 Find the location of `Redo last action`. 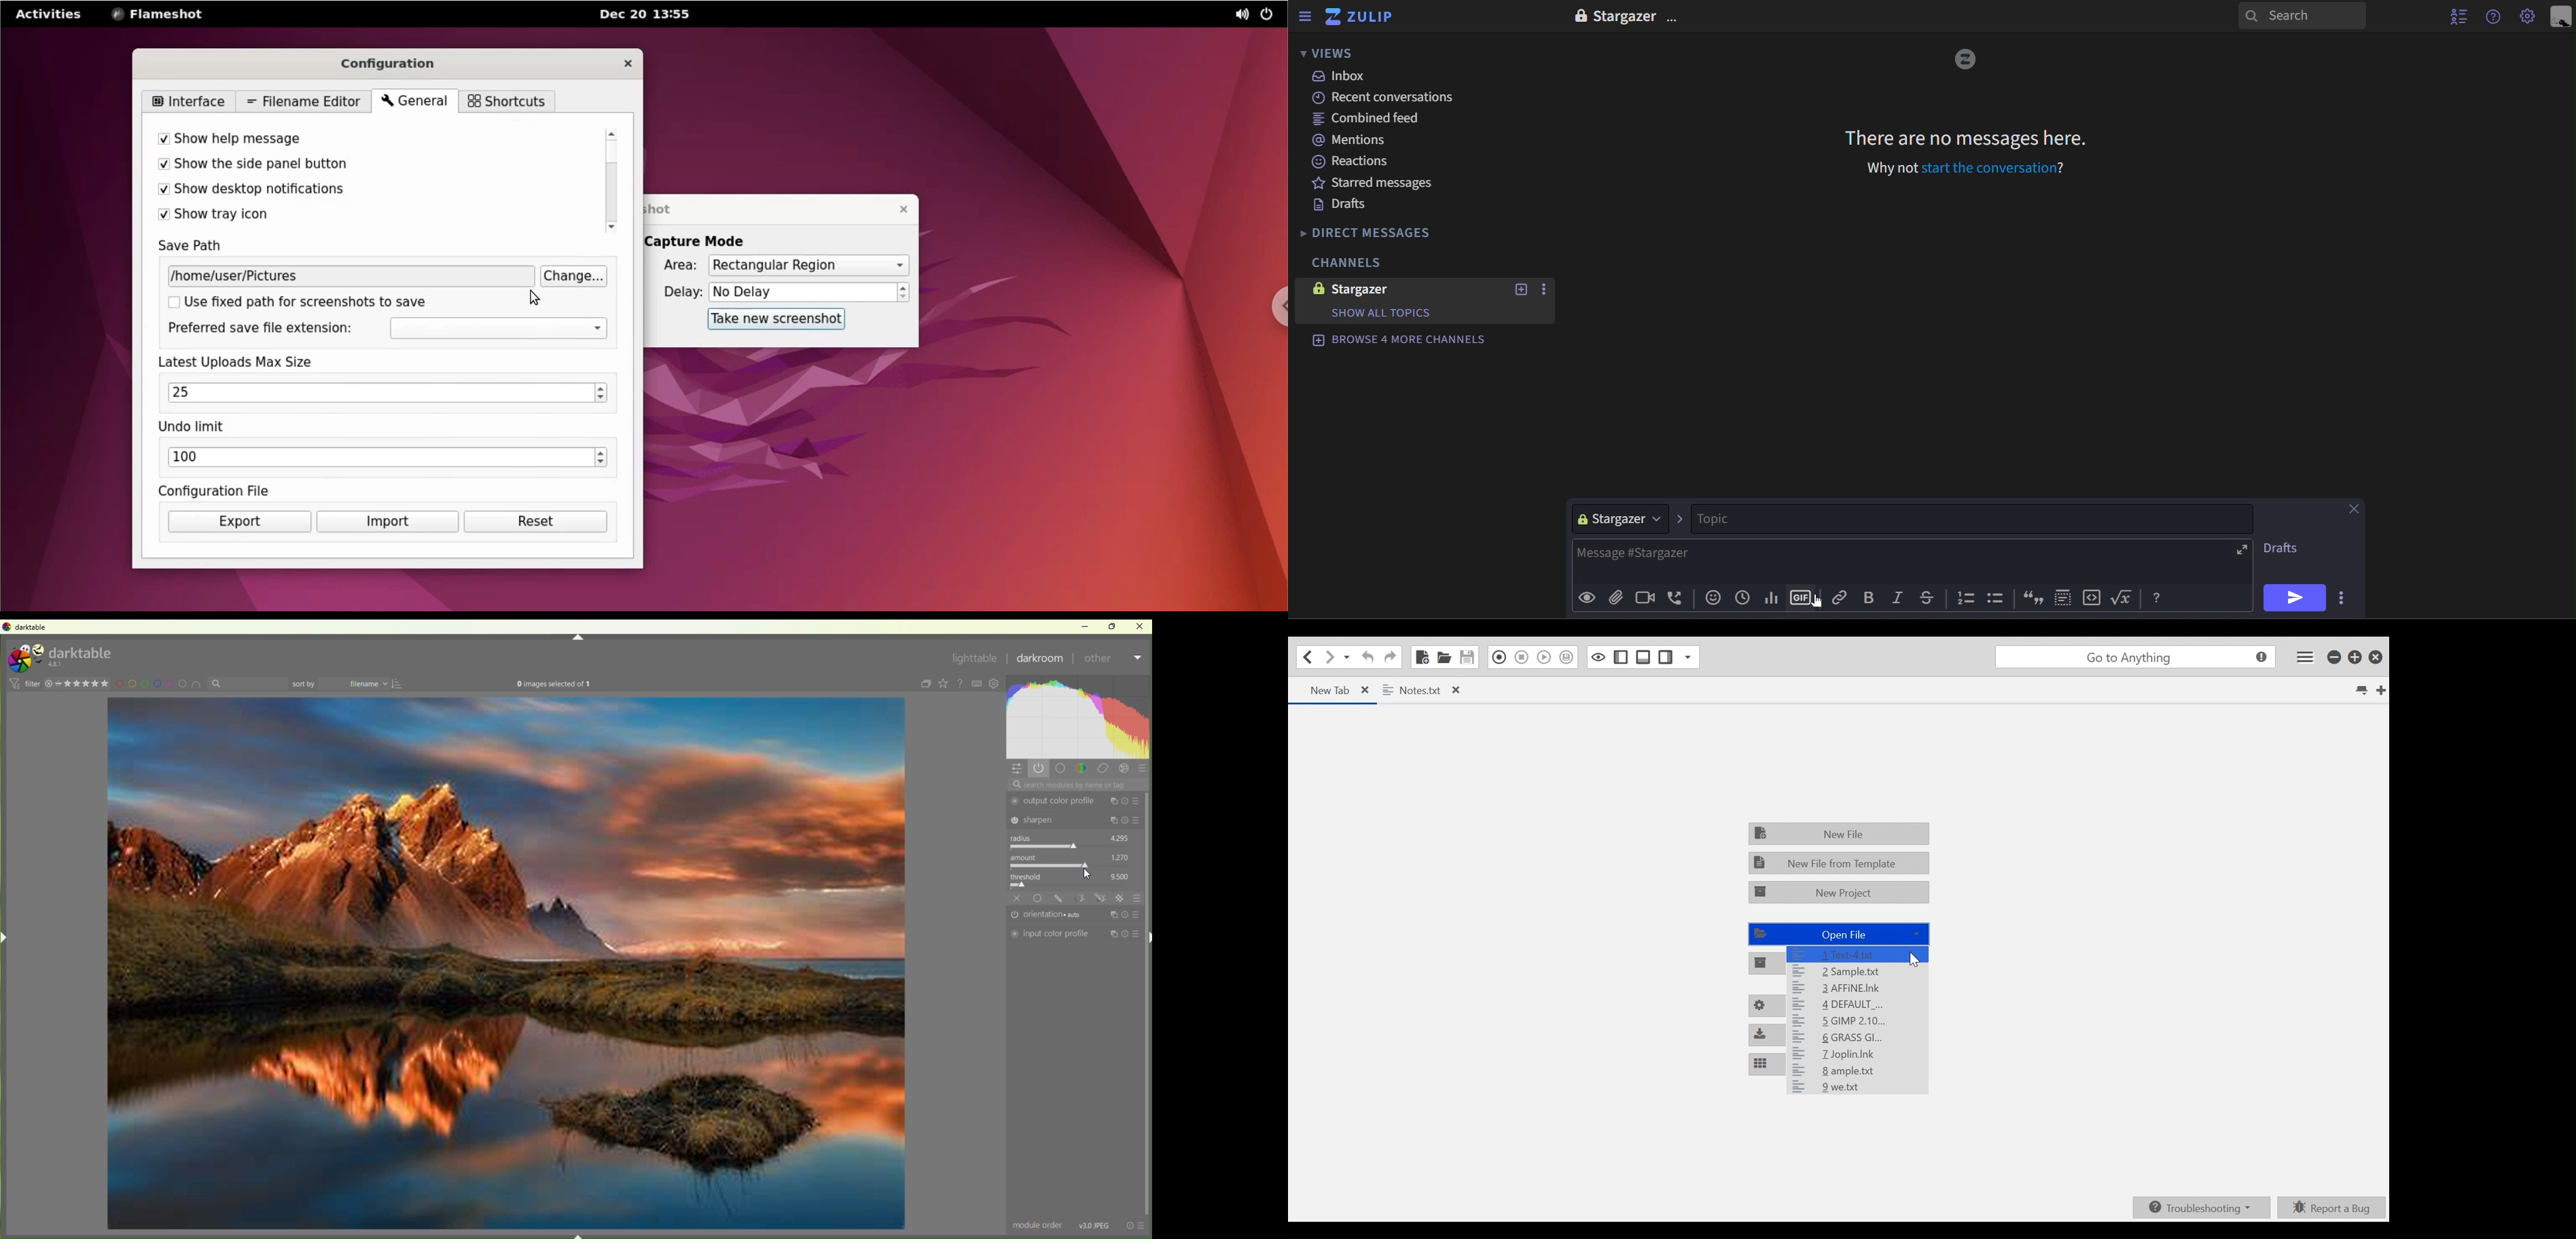

Redo last action is located at coordinates (1390, 657).